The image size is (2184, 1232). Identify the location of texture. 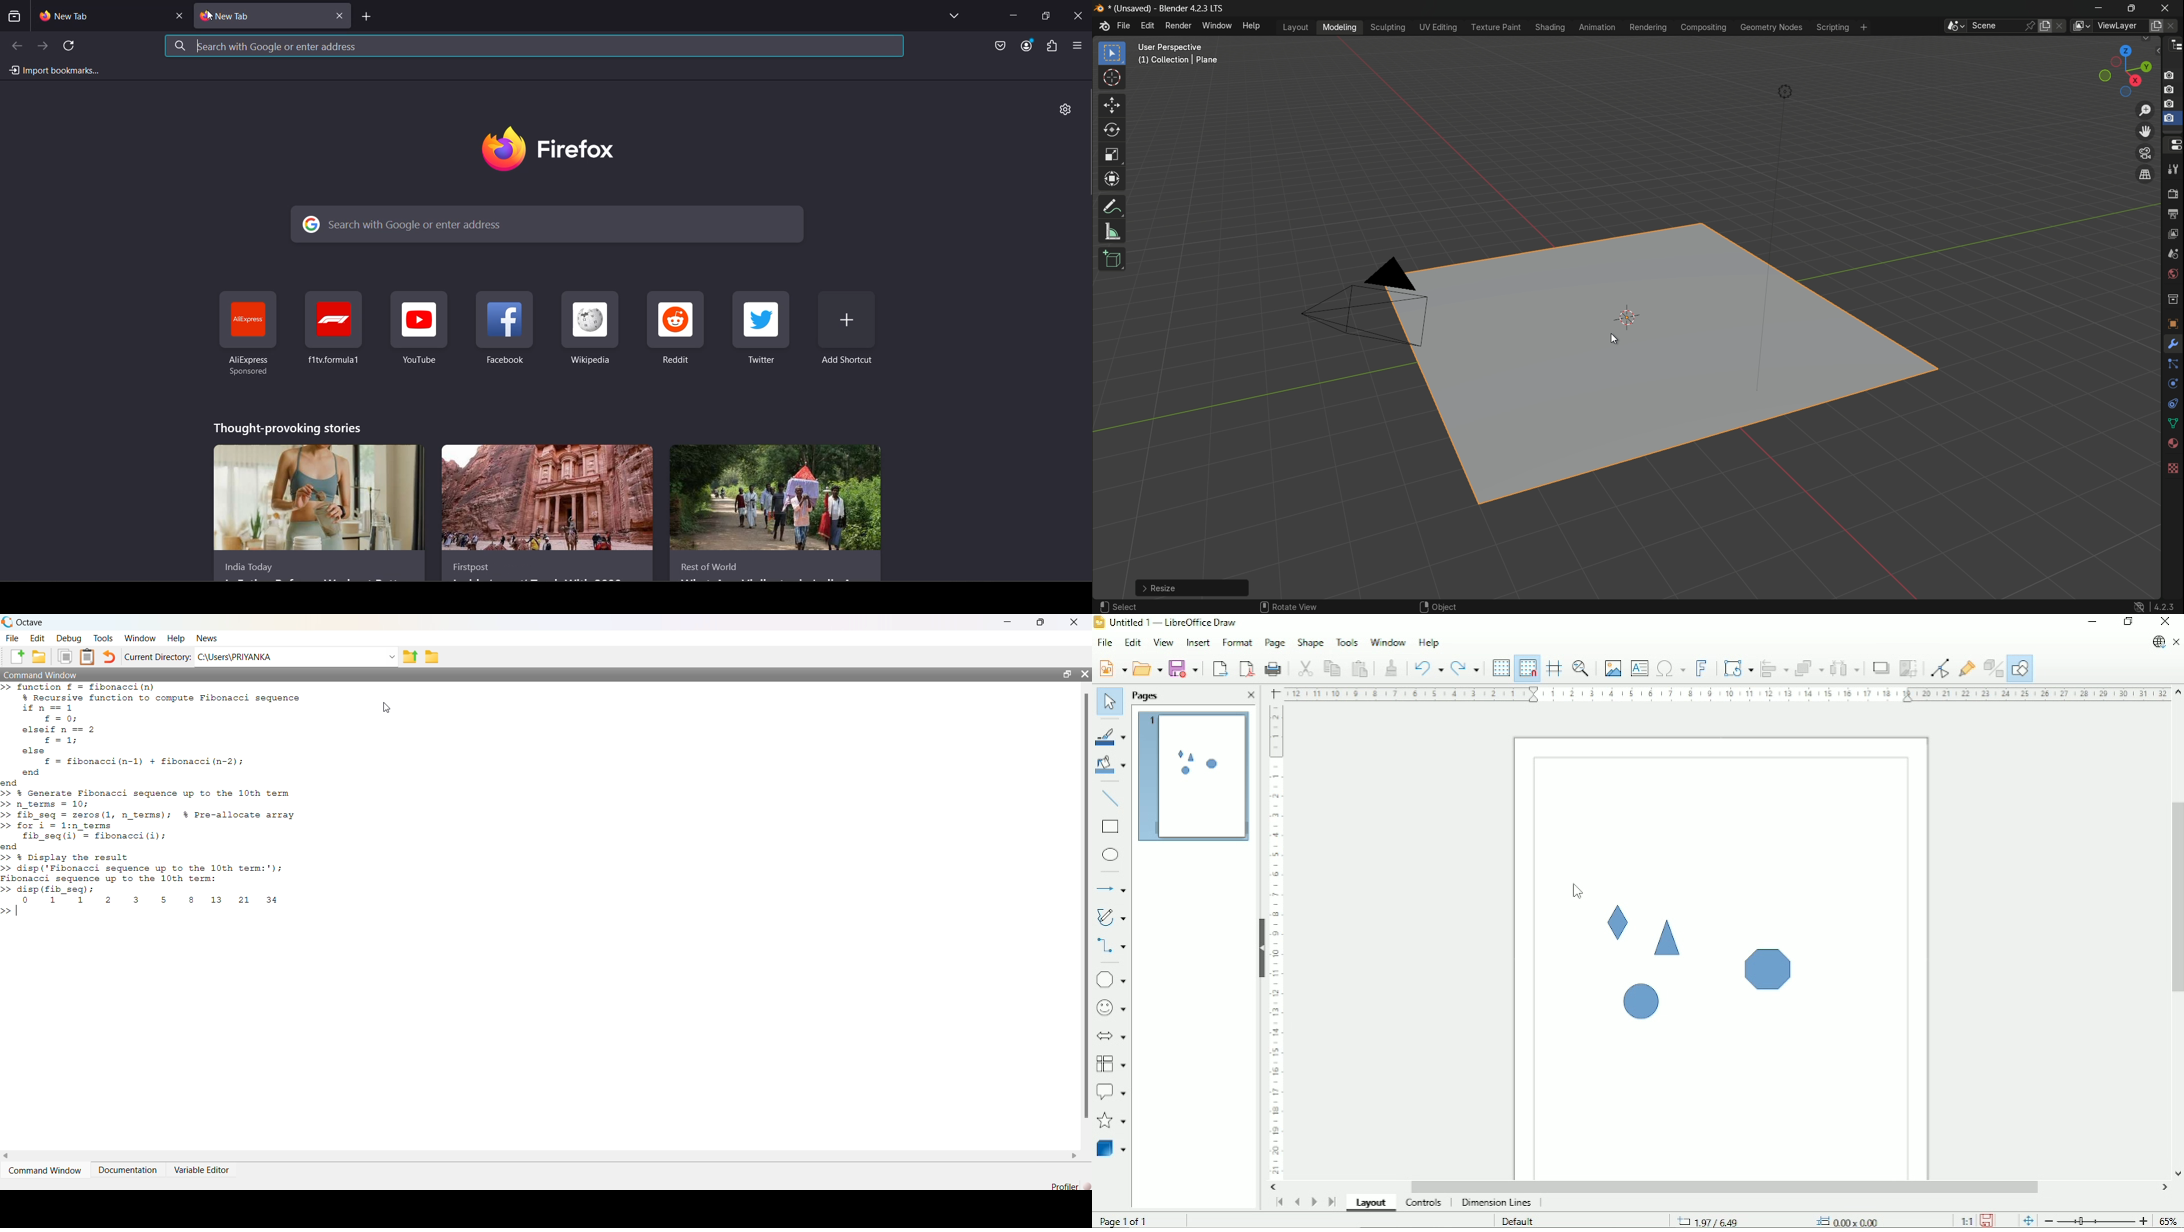
(2172, 467).